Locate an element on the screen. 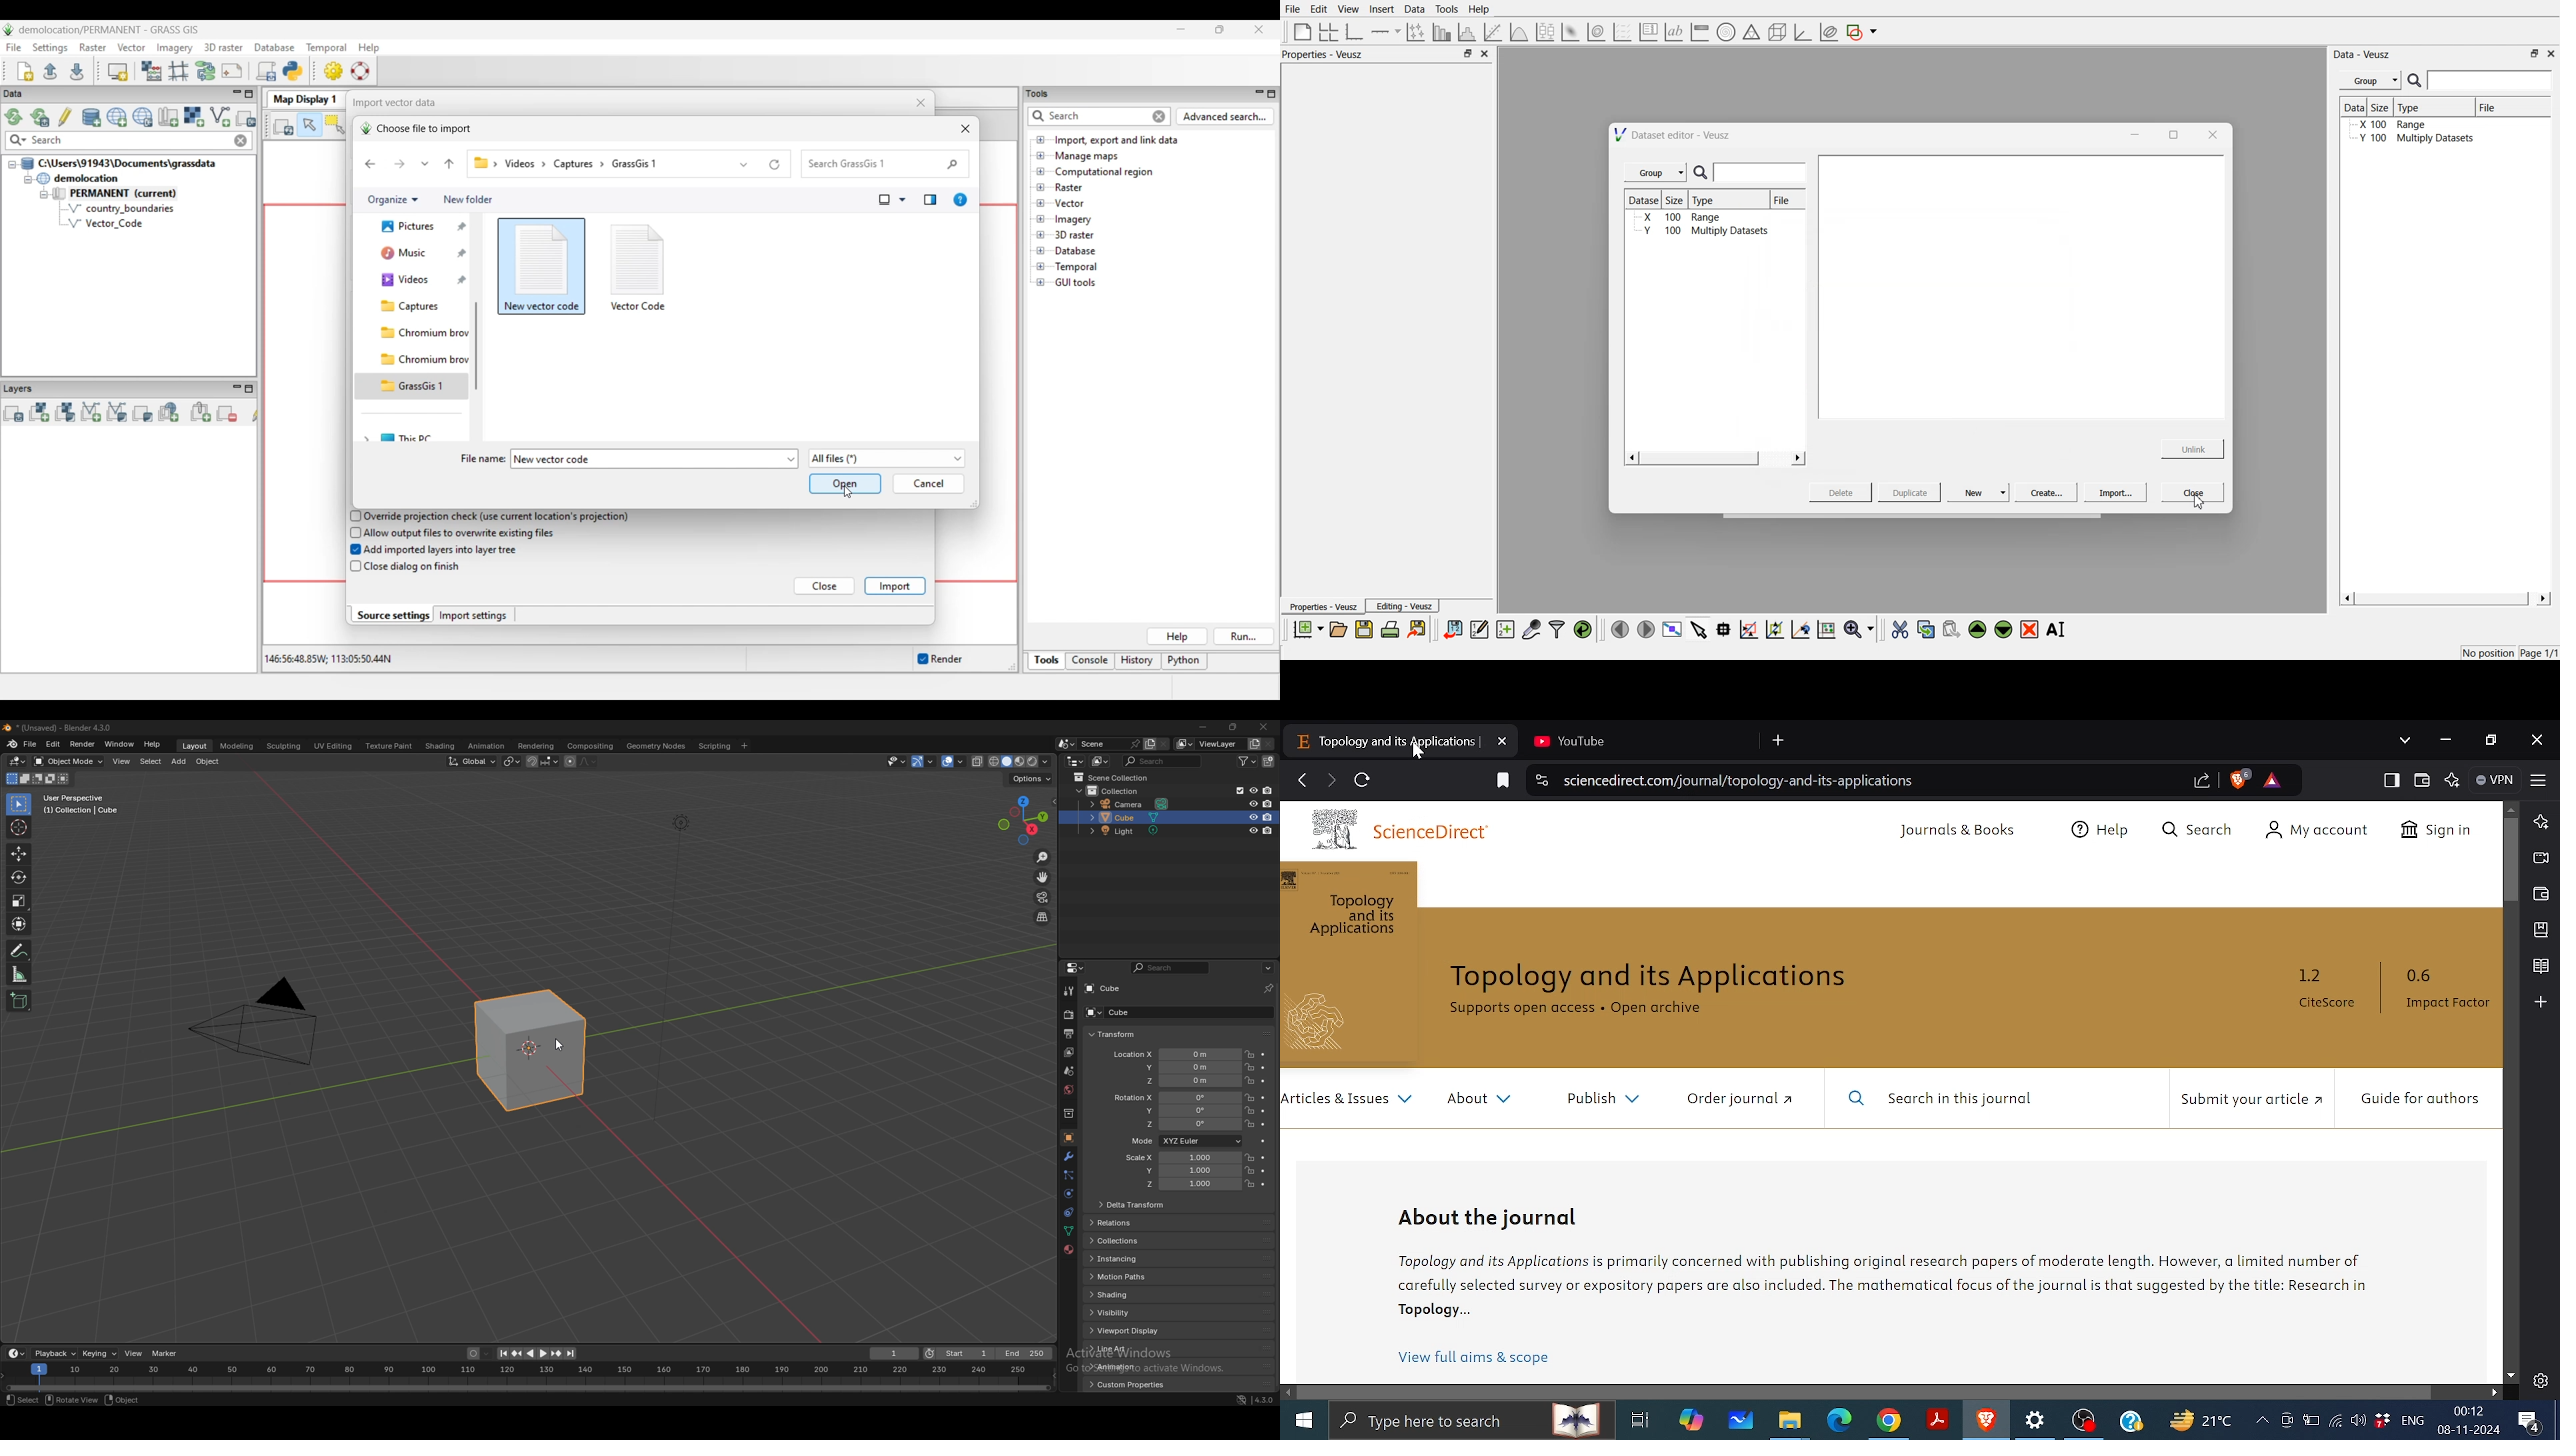 The width and height of the screenshot is (2576, 1456). jump to endpoint is located at coordinates (571, 1353).